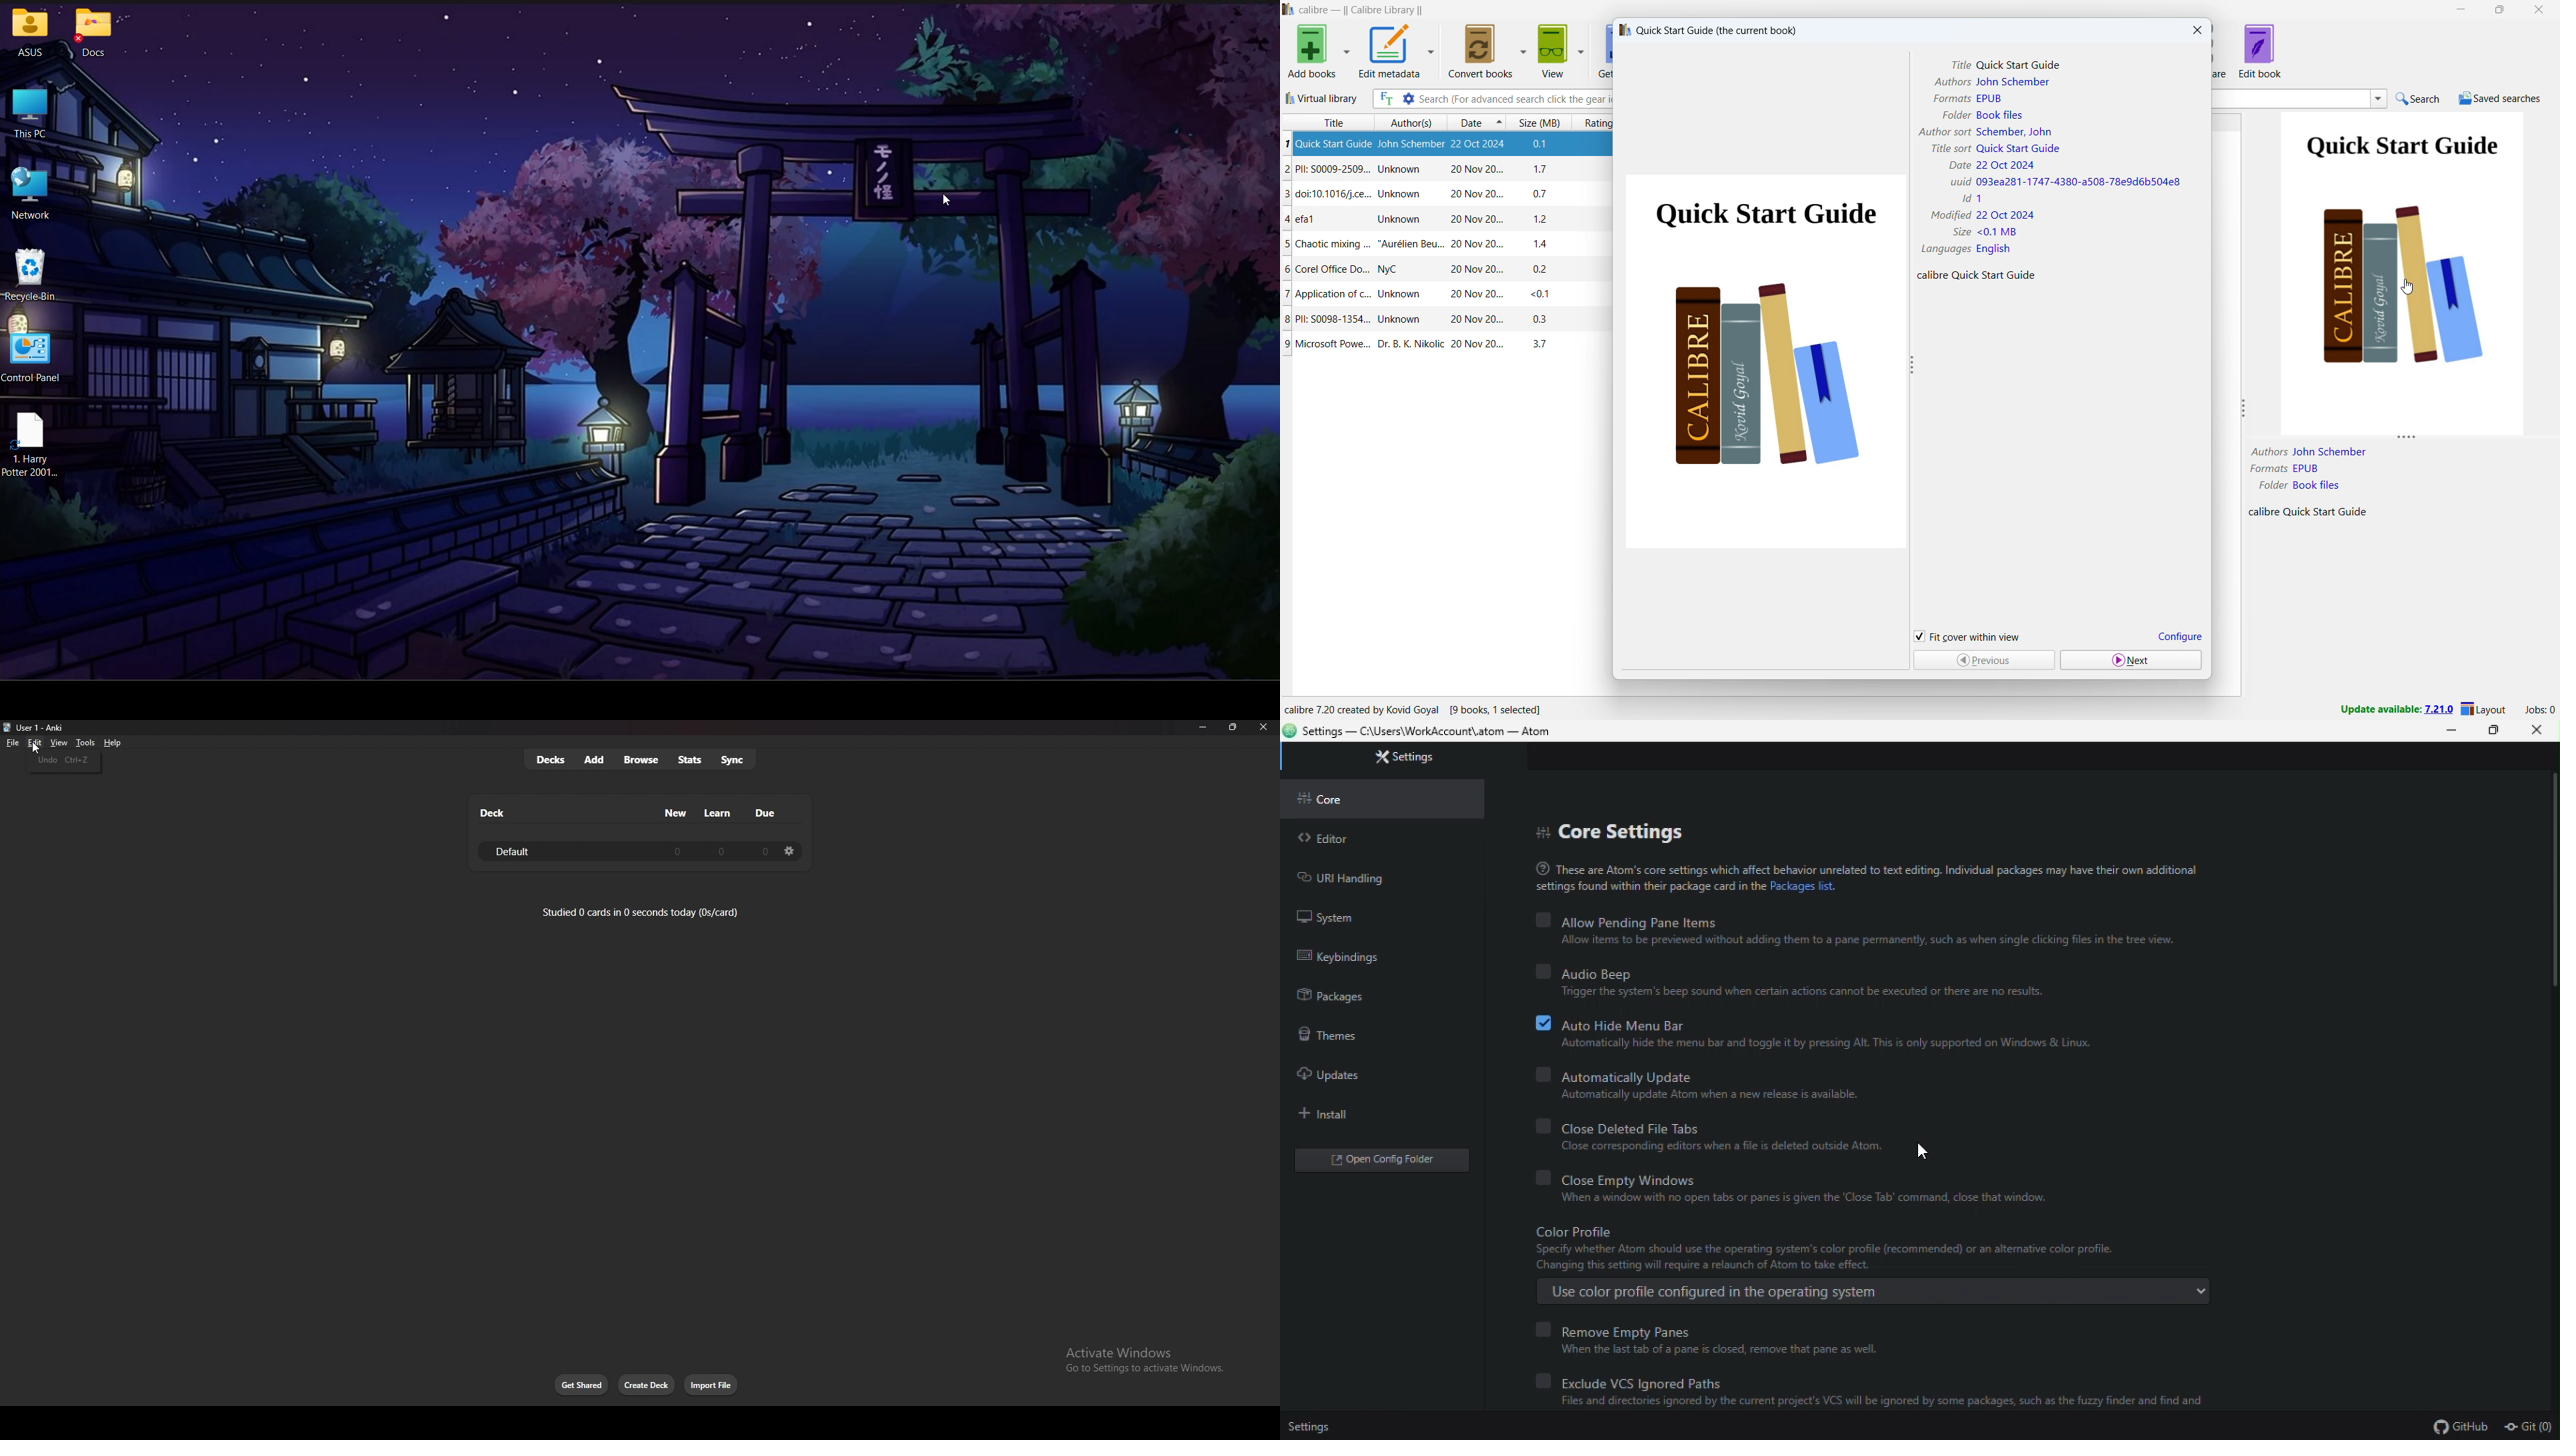  Describe the element at coordinates (1232, 727) in the screenshot. I see `Maximize/resize` at that location.